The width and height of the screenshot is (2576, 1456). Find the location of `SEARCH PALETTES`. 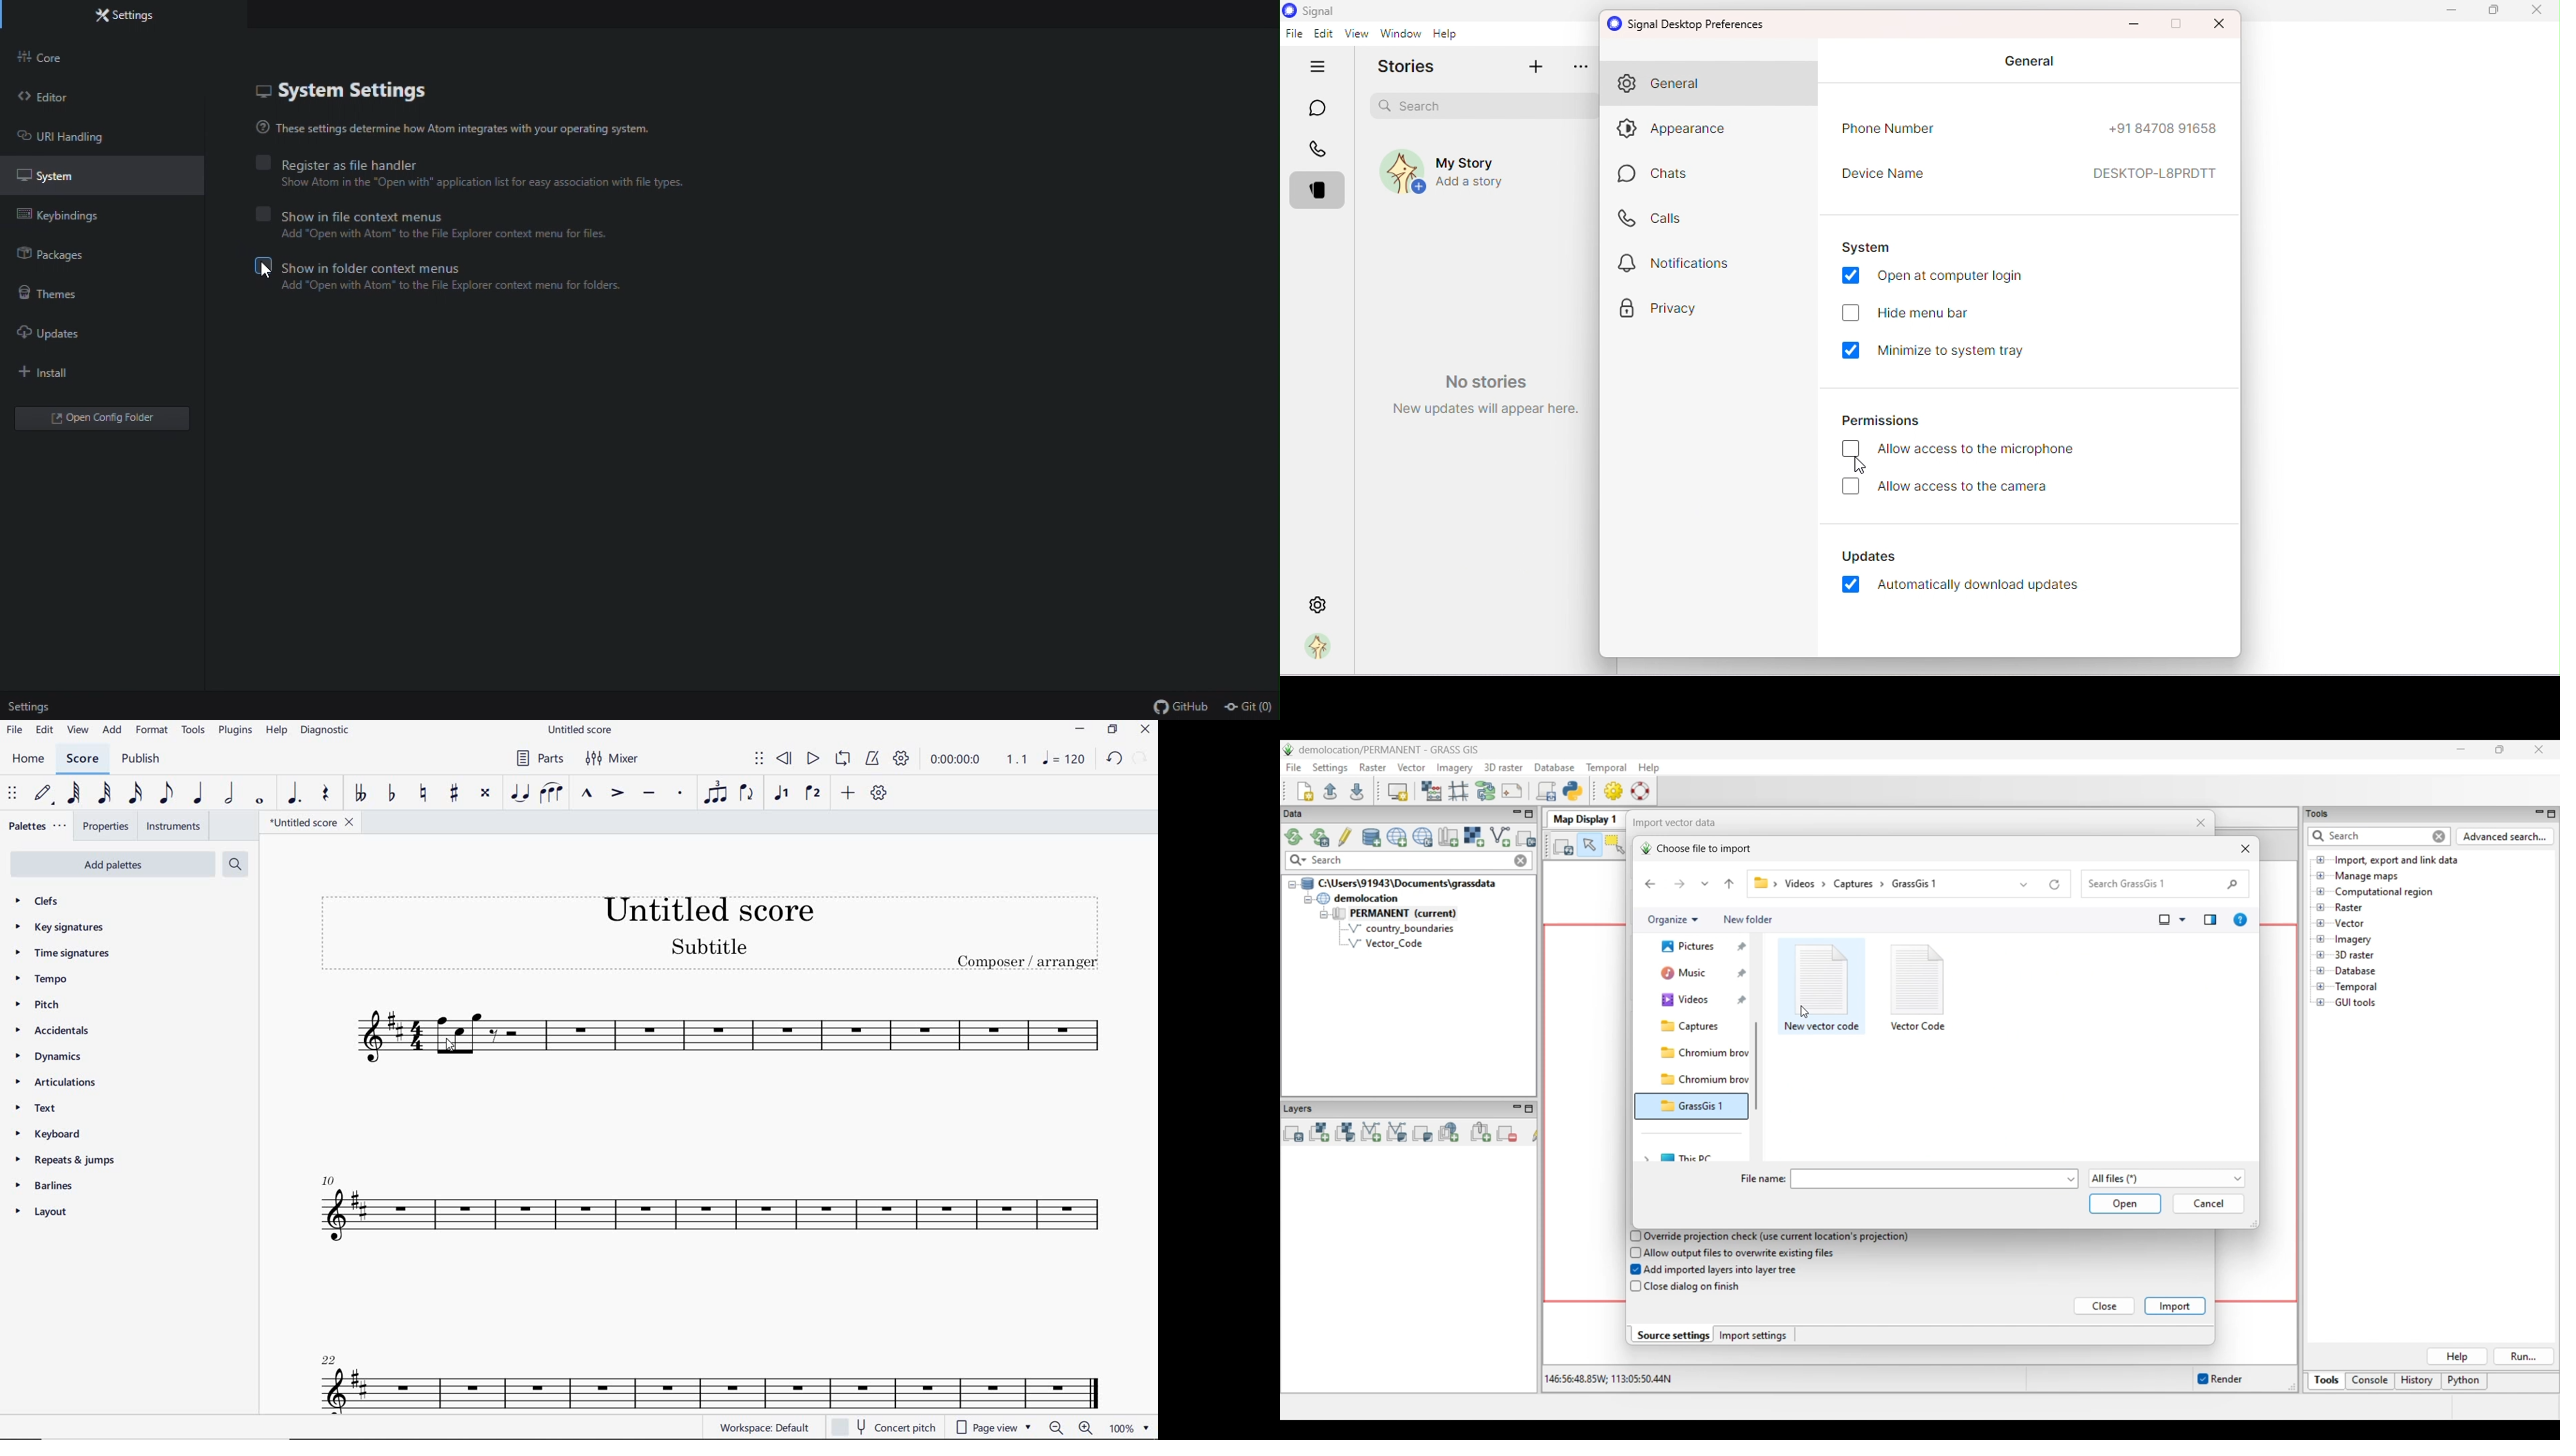

SEARCH PALETTES is located at coordinates (234, 863).